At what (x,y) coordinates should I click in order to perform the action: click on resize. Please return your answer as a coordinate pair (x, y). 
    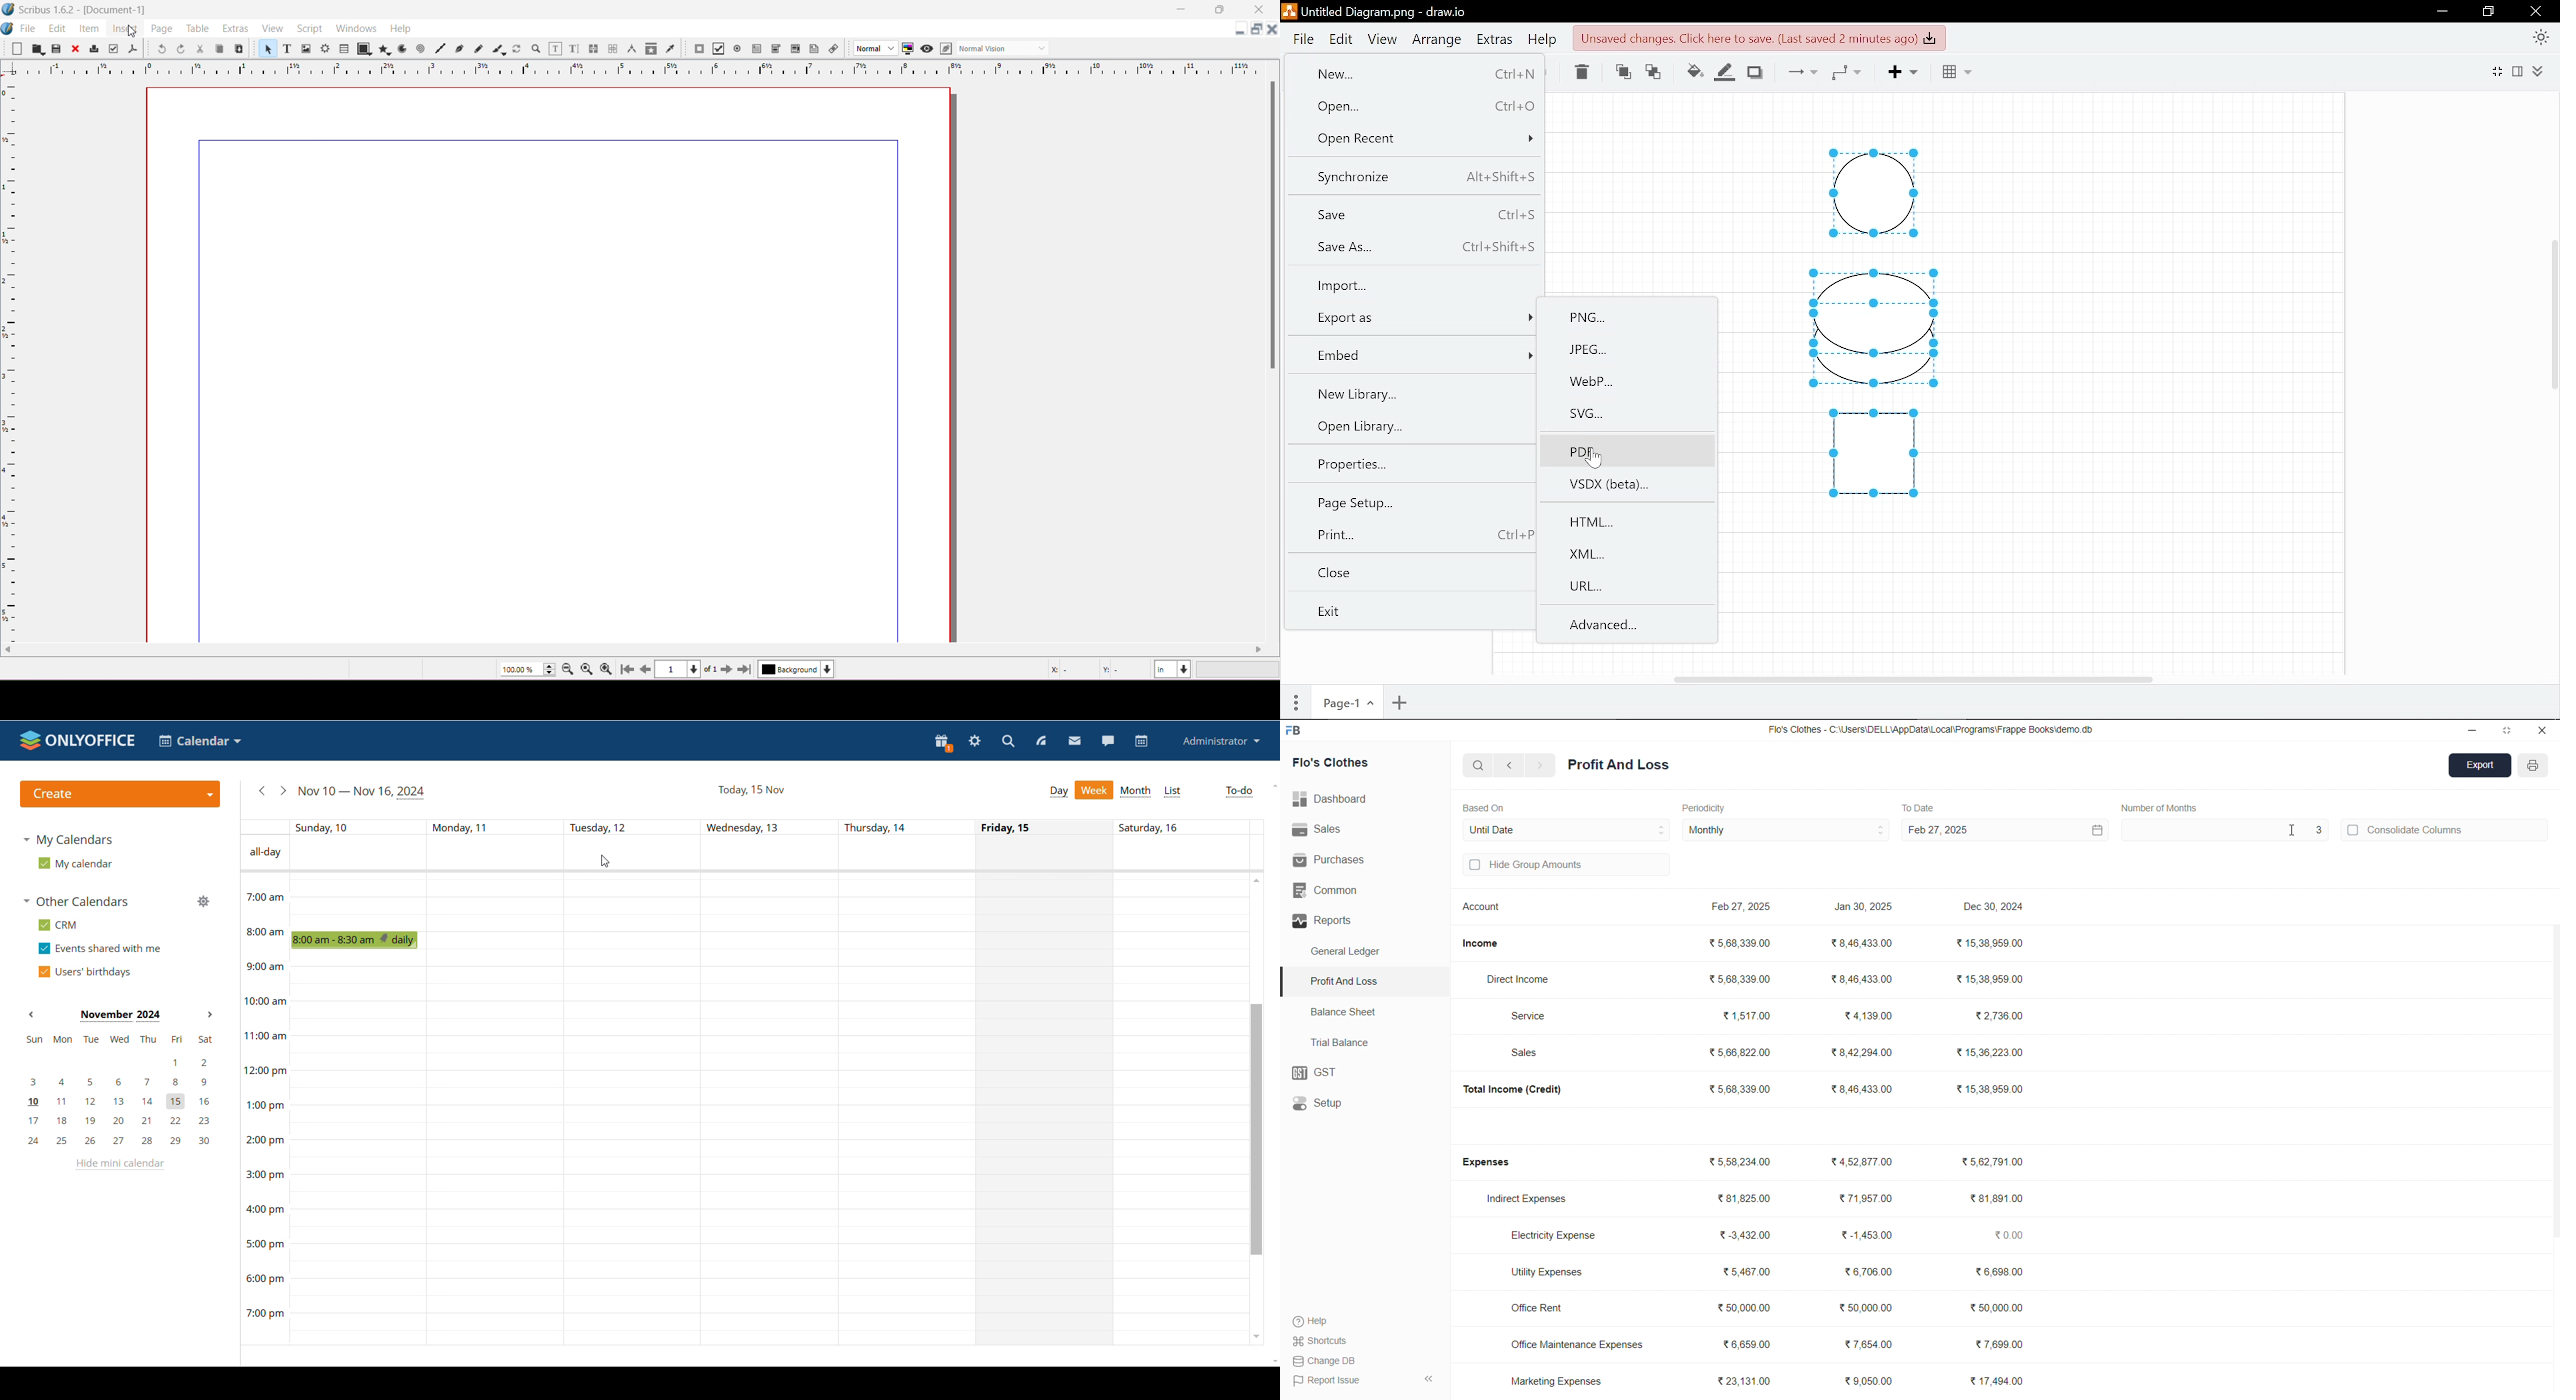
    Looking at the image, I should click on (2507, 730).